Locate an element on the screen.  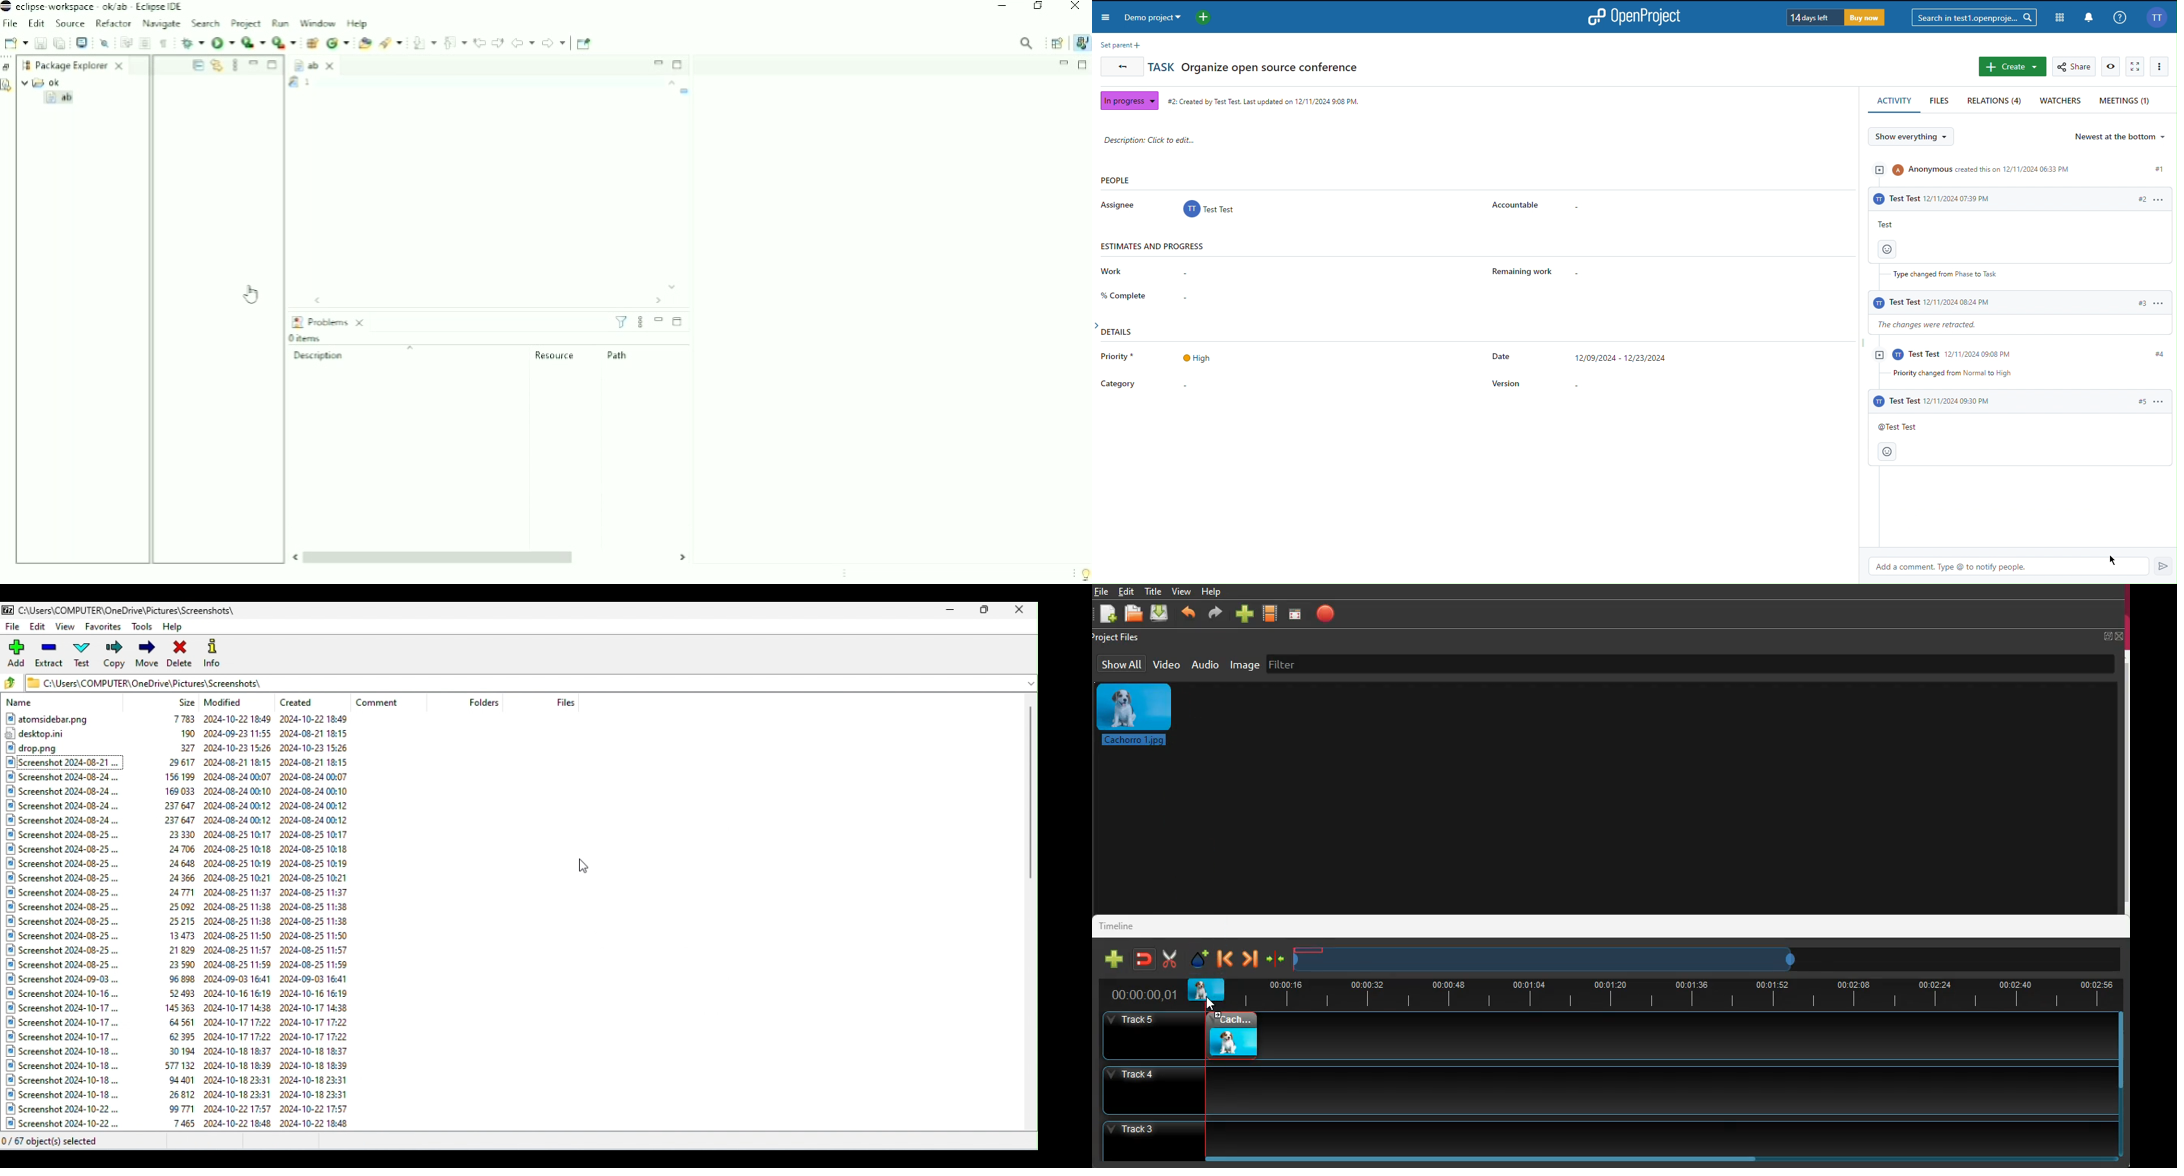
Minimize is located at coordinates (657, 62).